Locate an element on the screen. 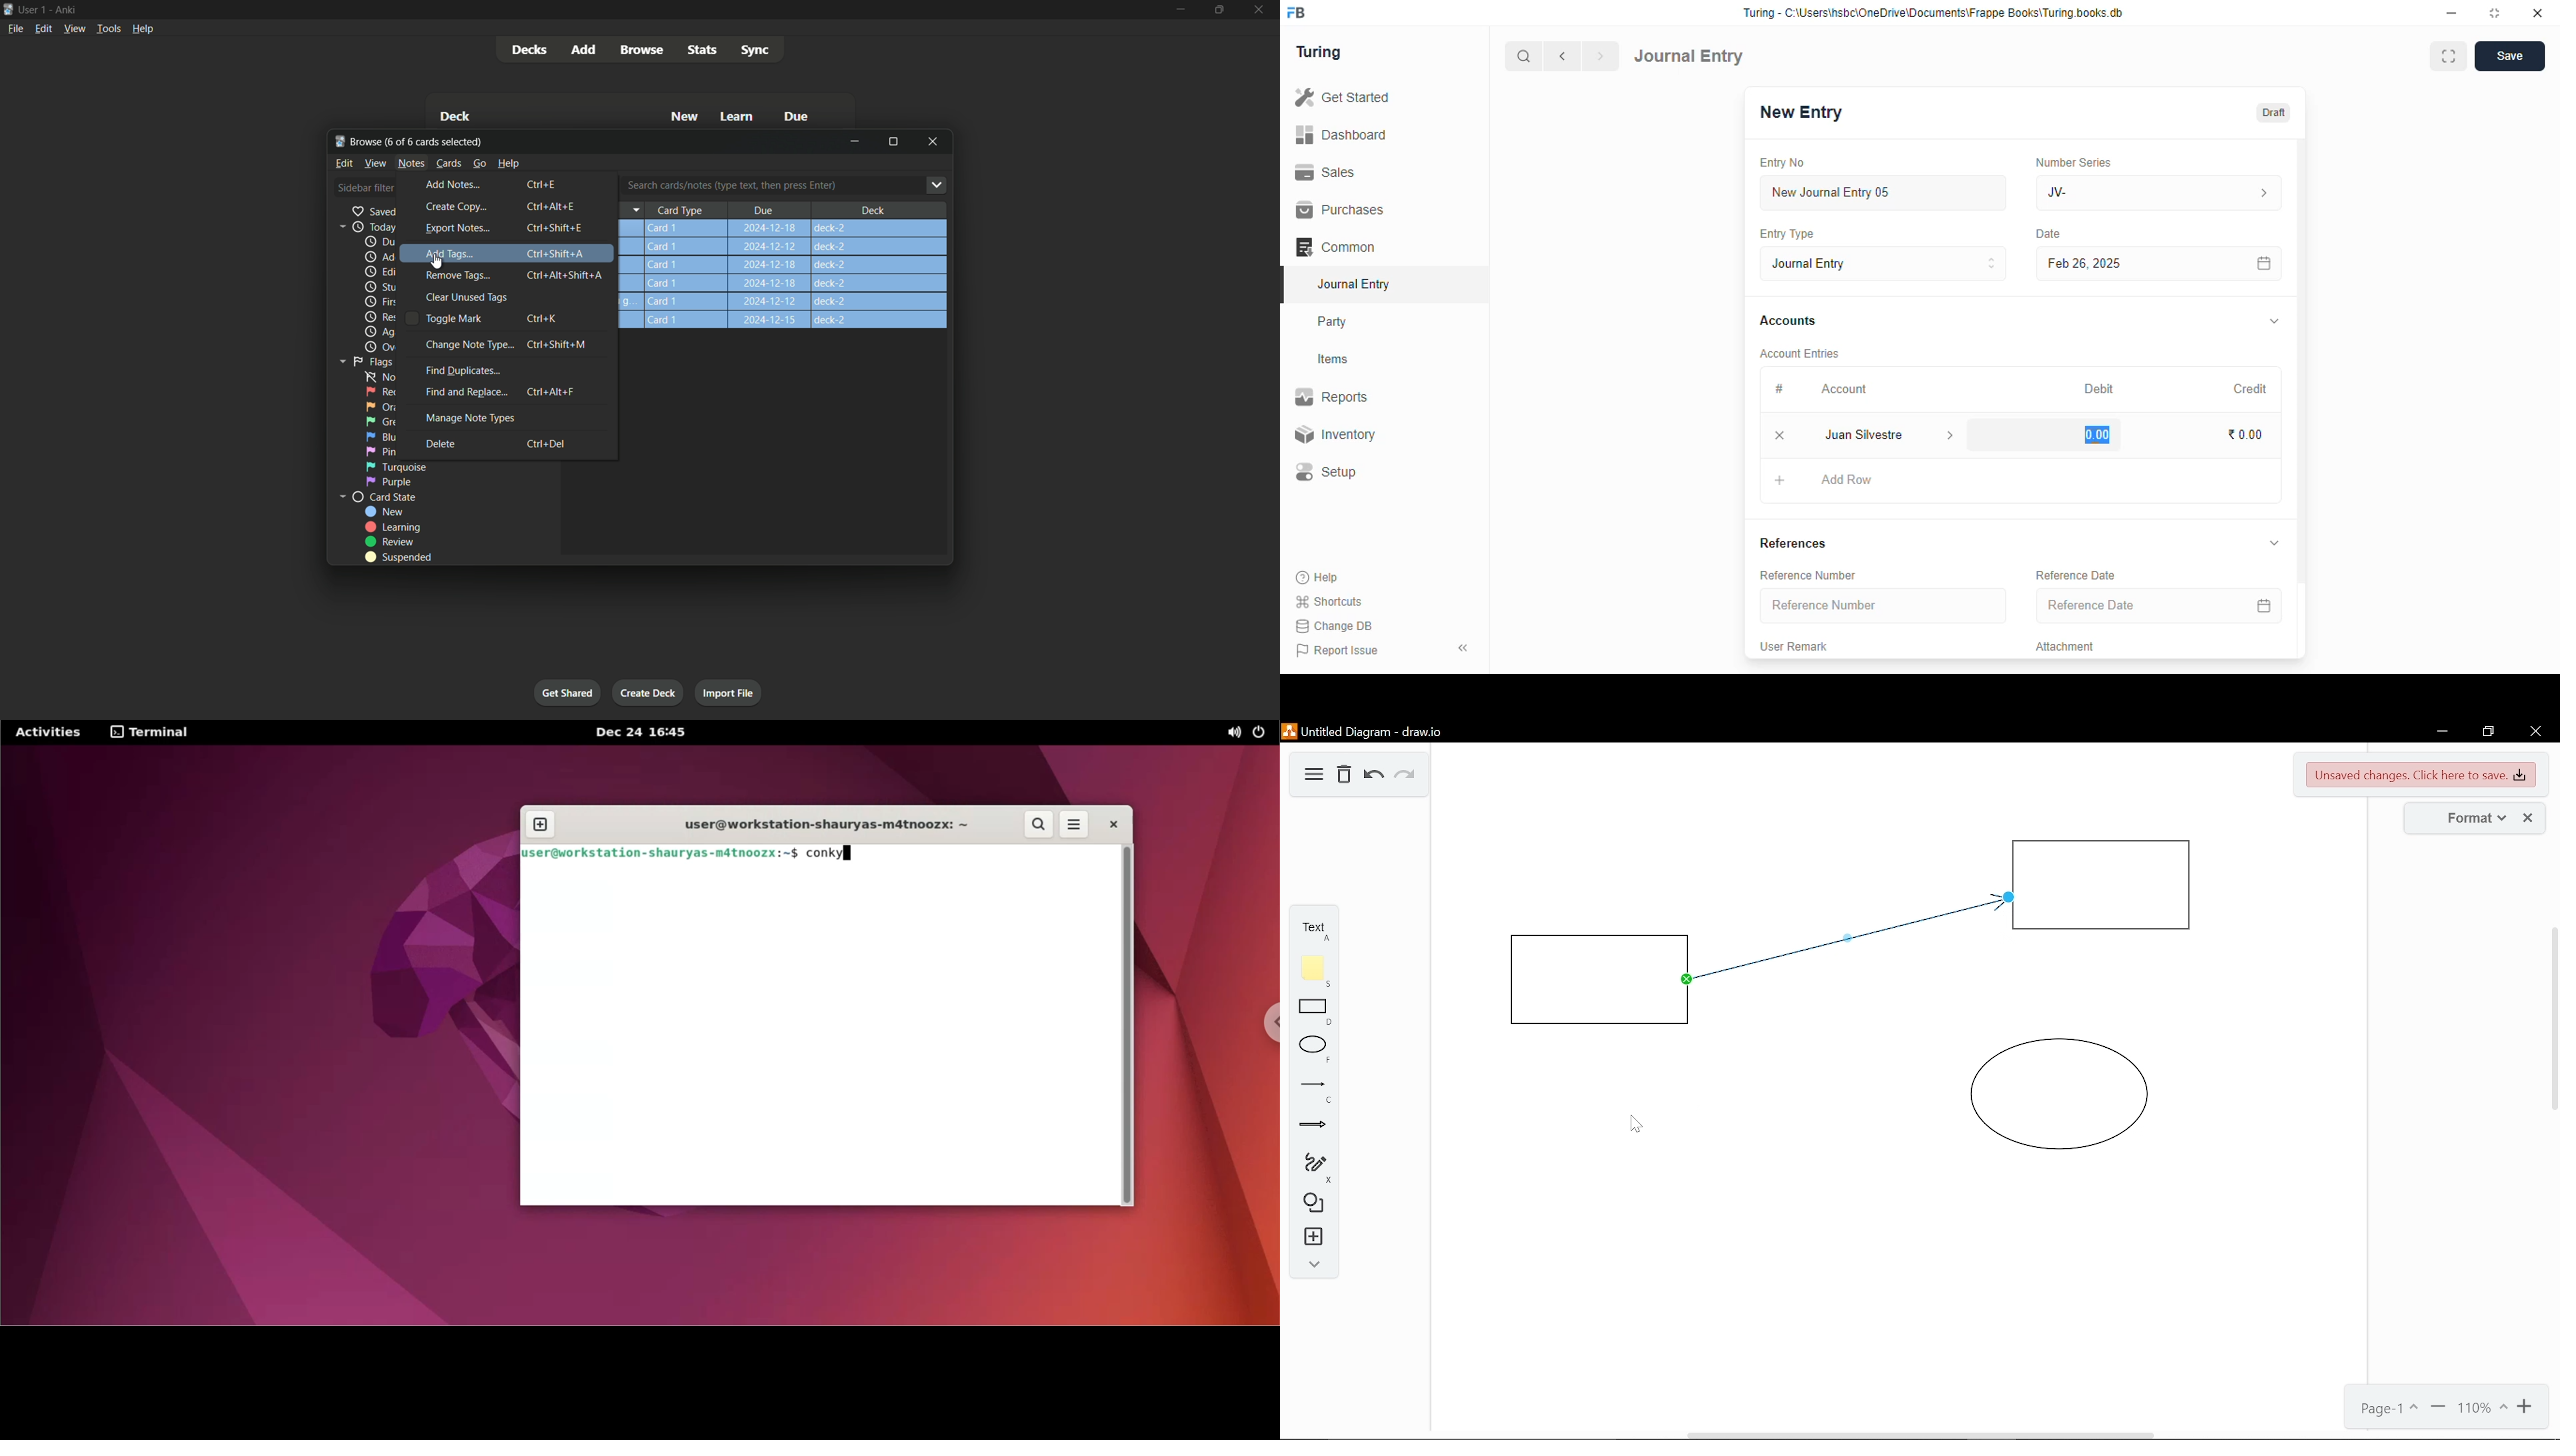  toggle expand/collapse is located at coordinates (2274, 543).